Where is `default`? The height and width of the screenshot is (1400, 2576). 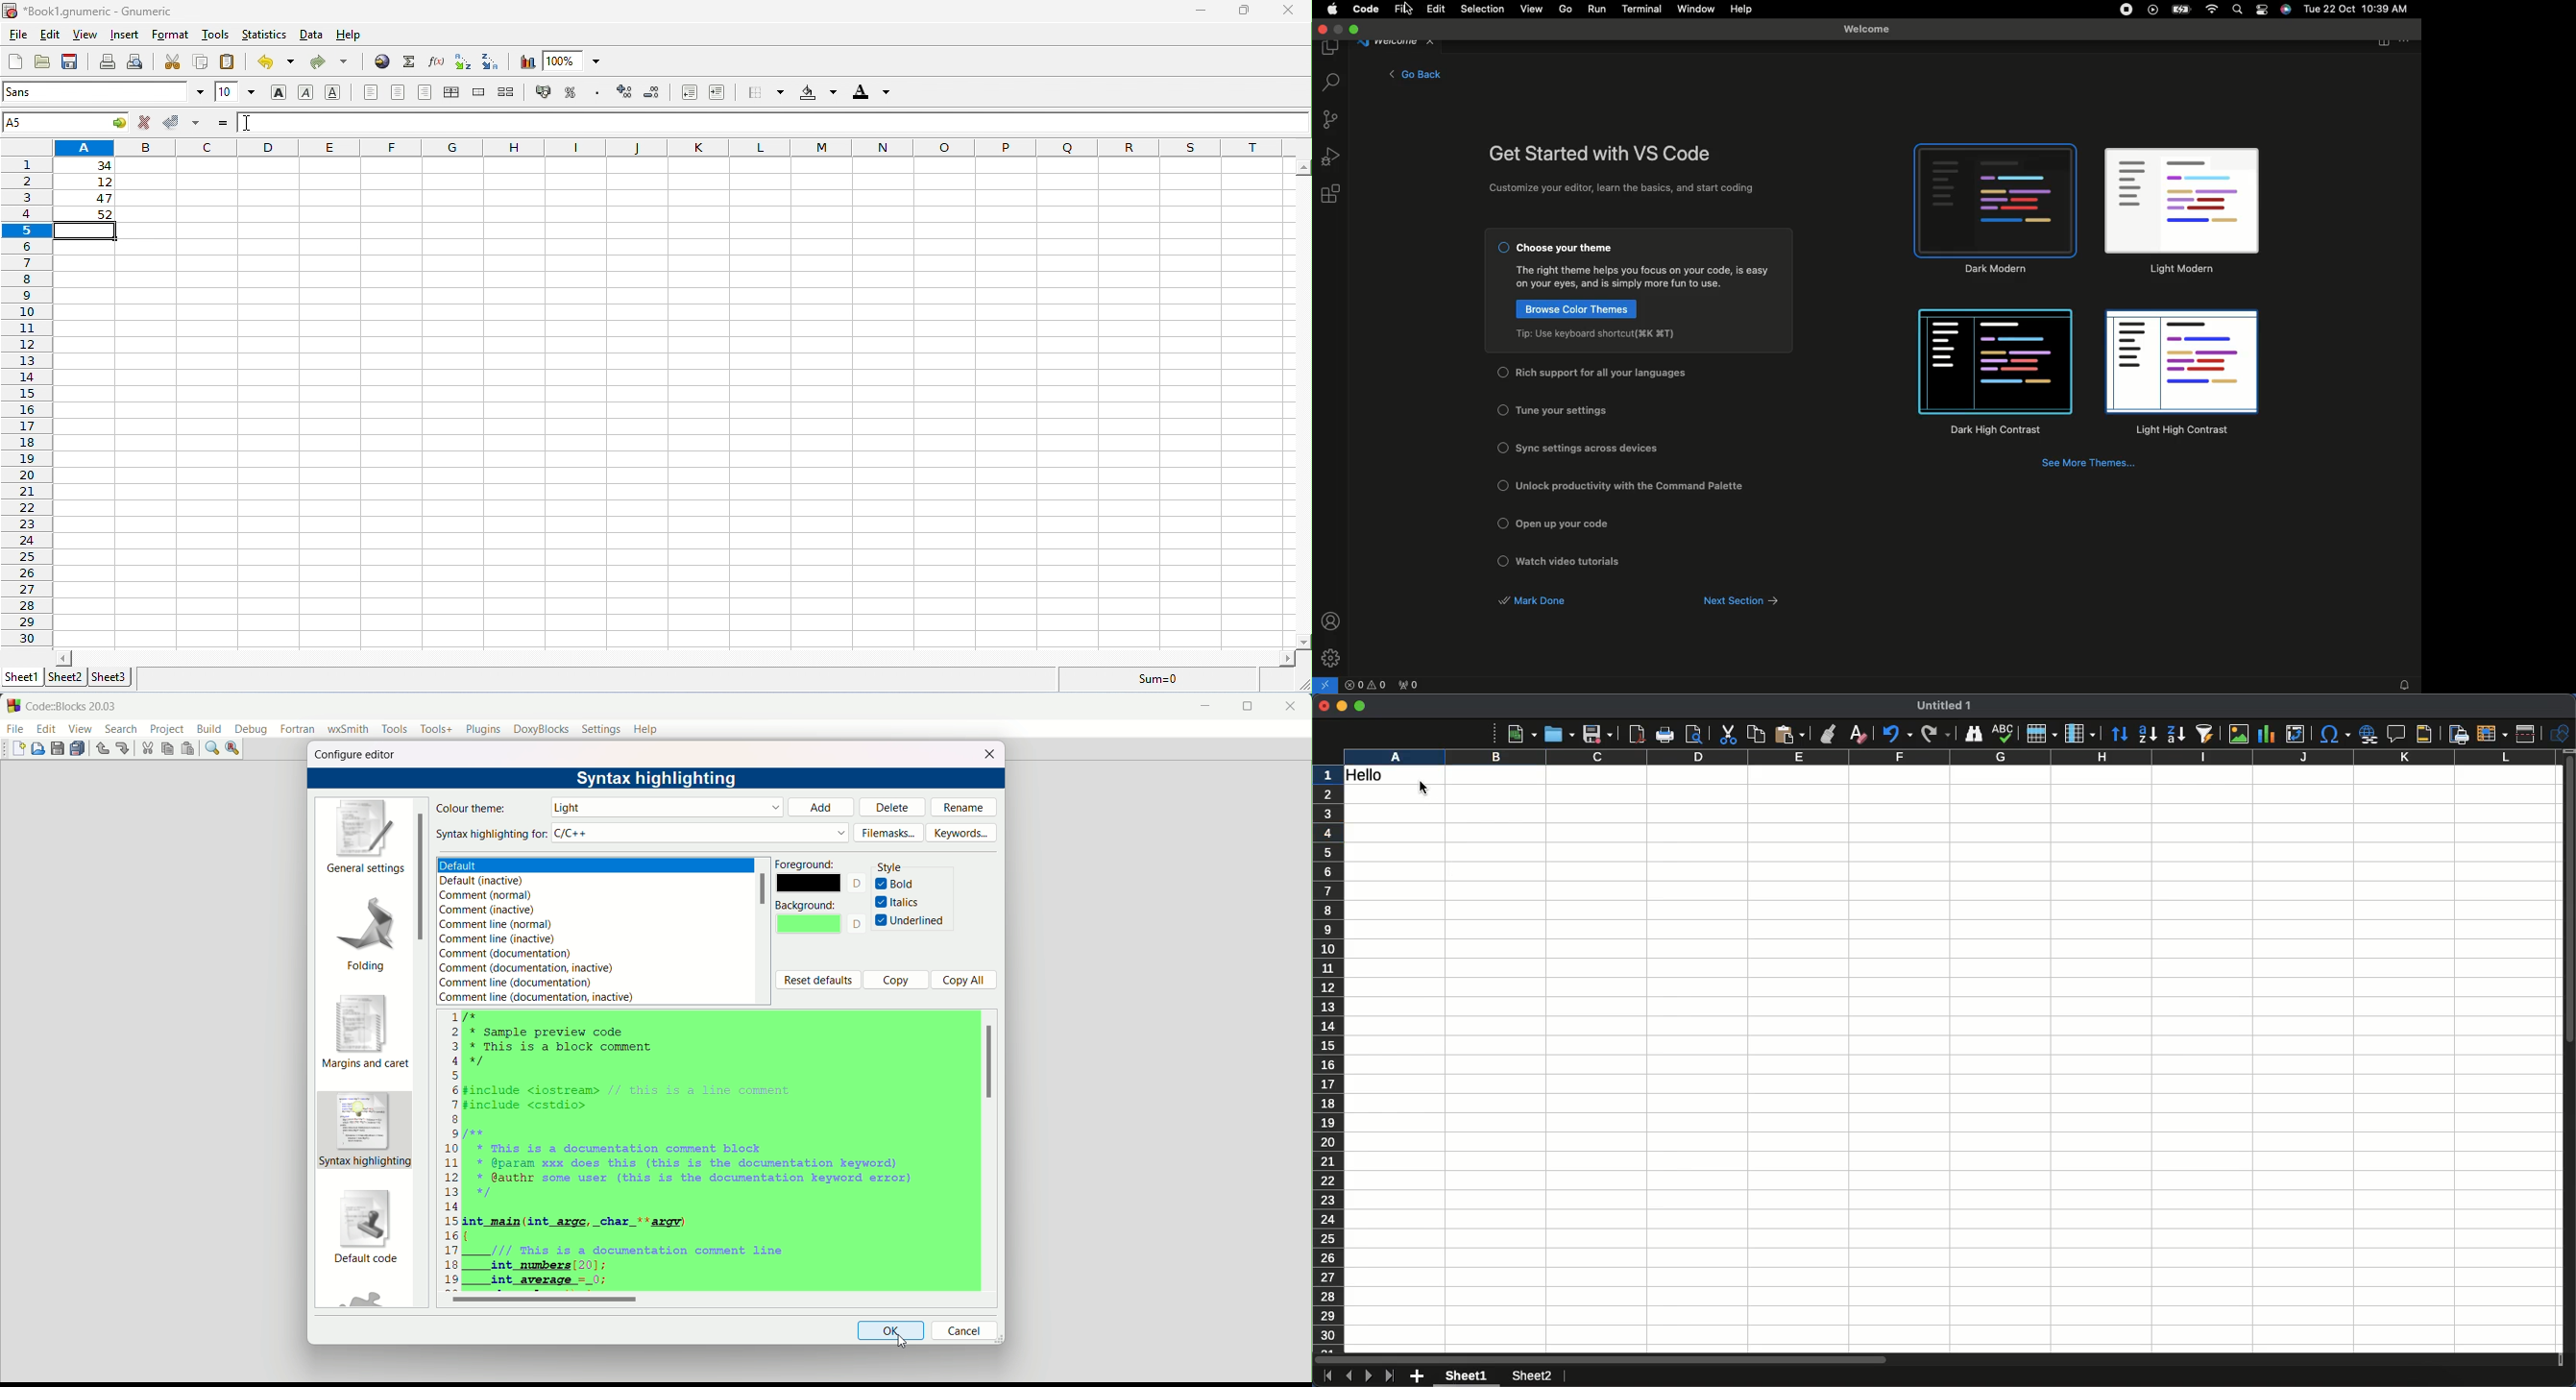 default is located at coordinates (668, 825).